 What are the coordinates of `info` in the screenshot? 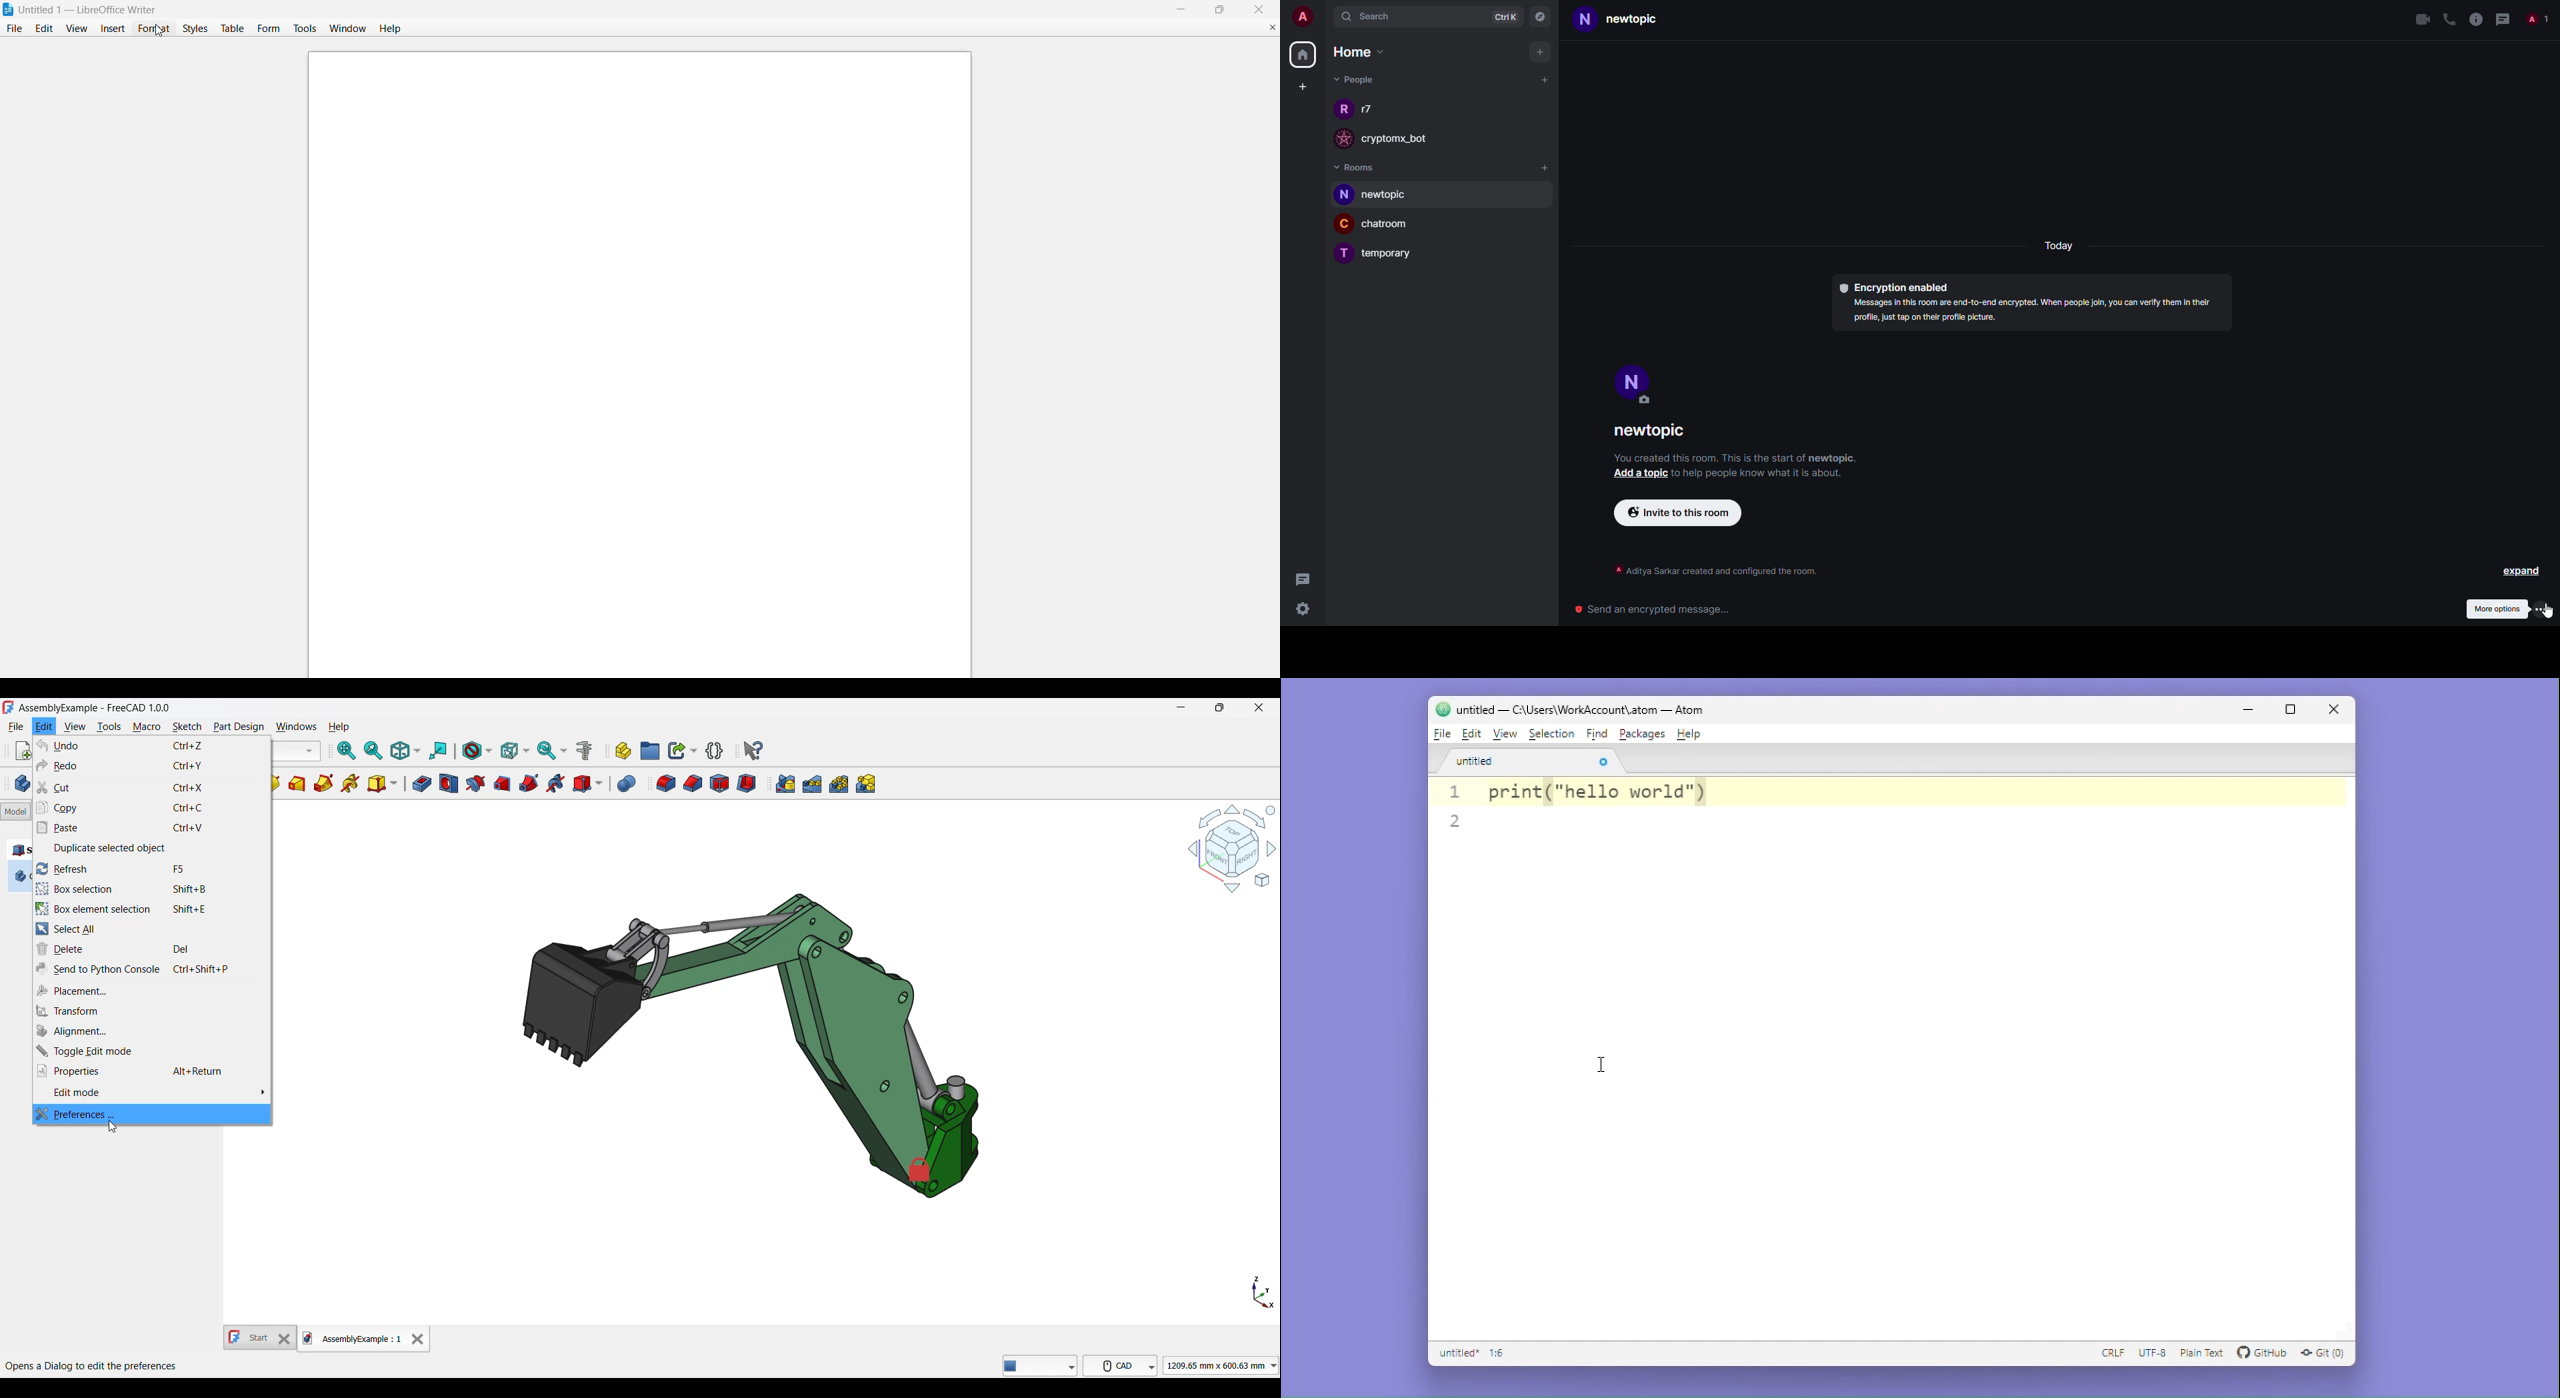 It's located at (1761, 475).